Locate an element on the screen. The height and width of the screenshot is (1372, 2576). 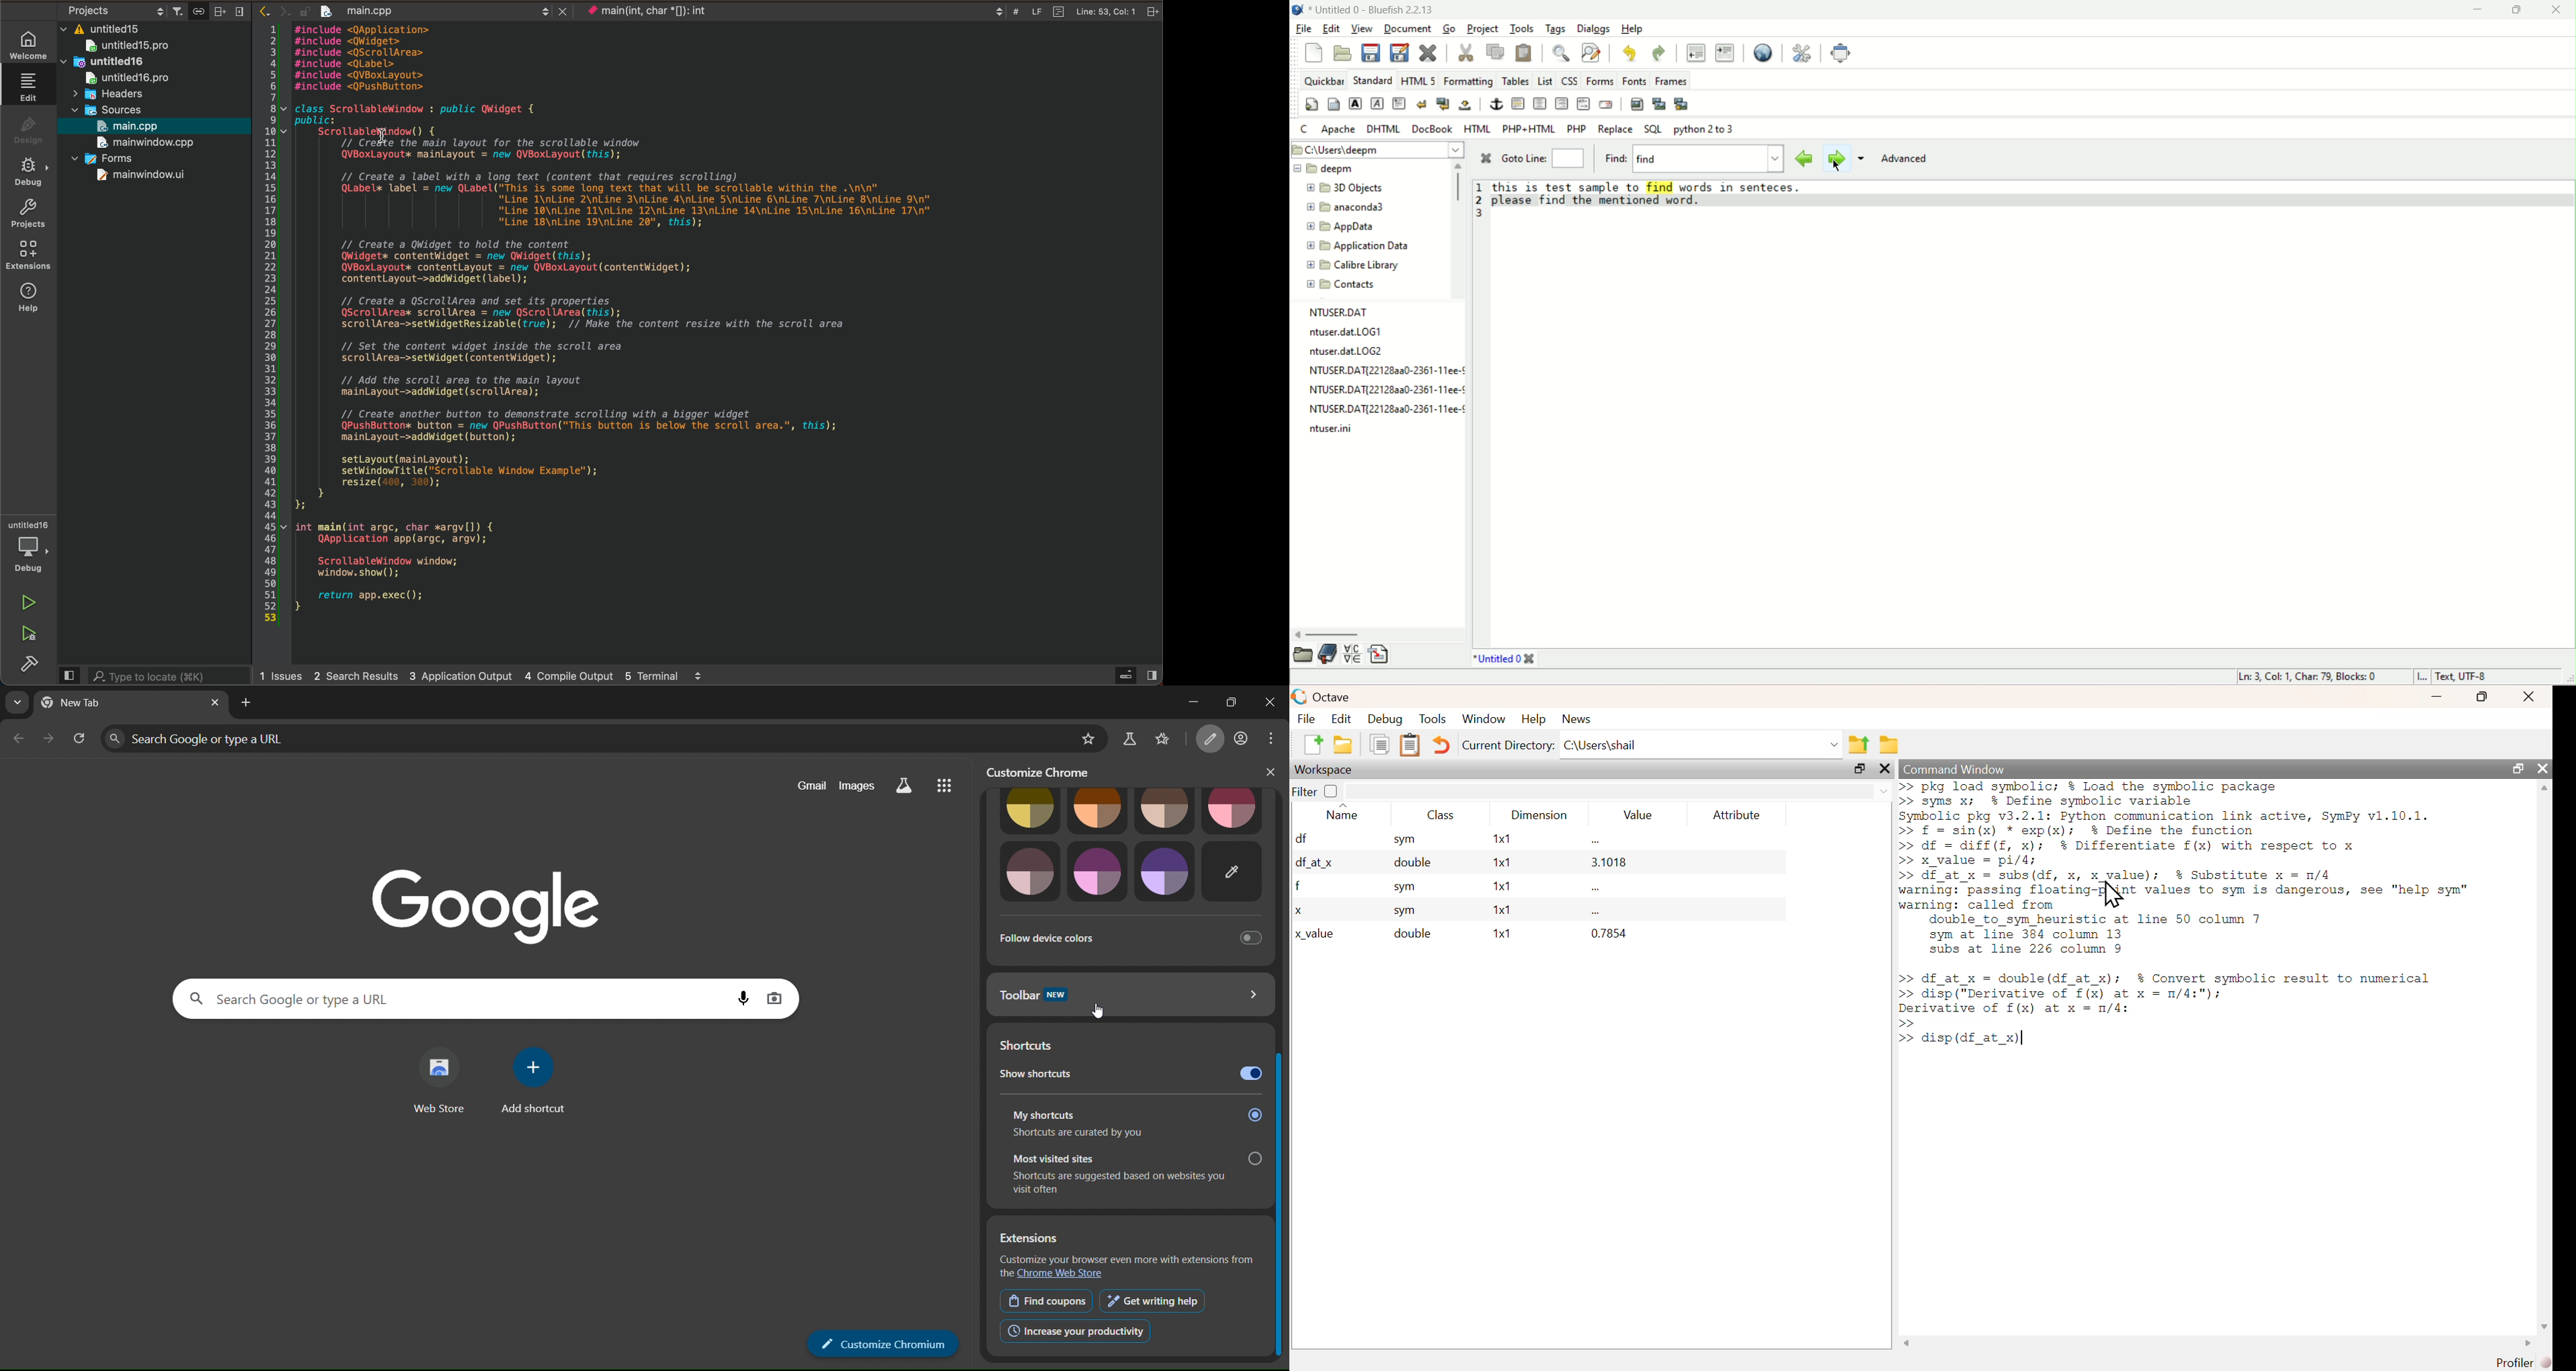
fullscreen is located at coordinates (1846, 53).